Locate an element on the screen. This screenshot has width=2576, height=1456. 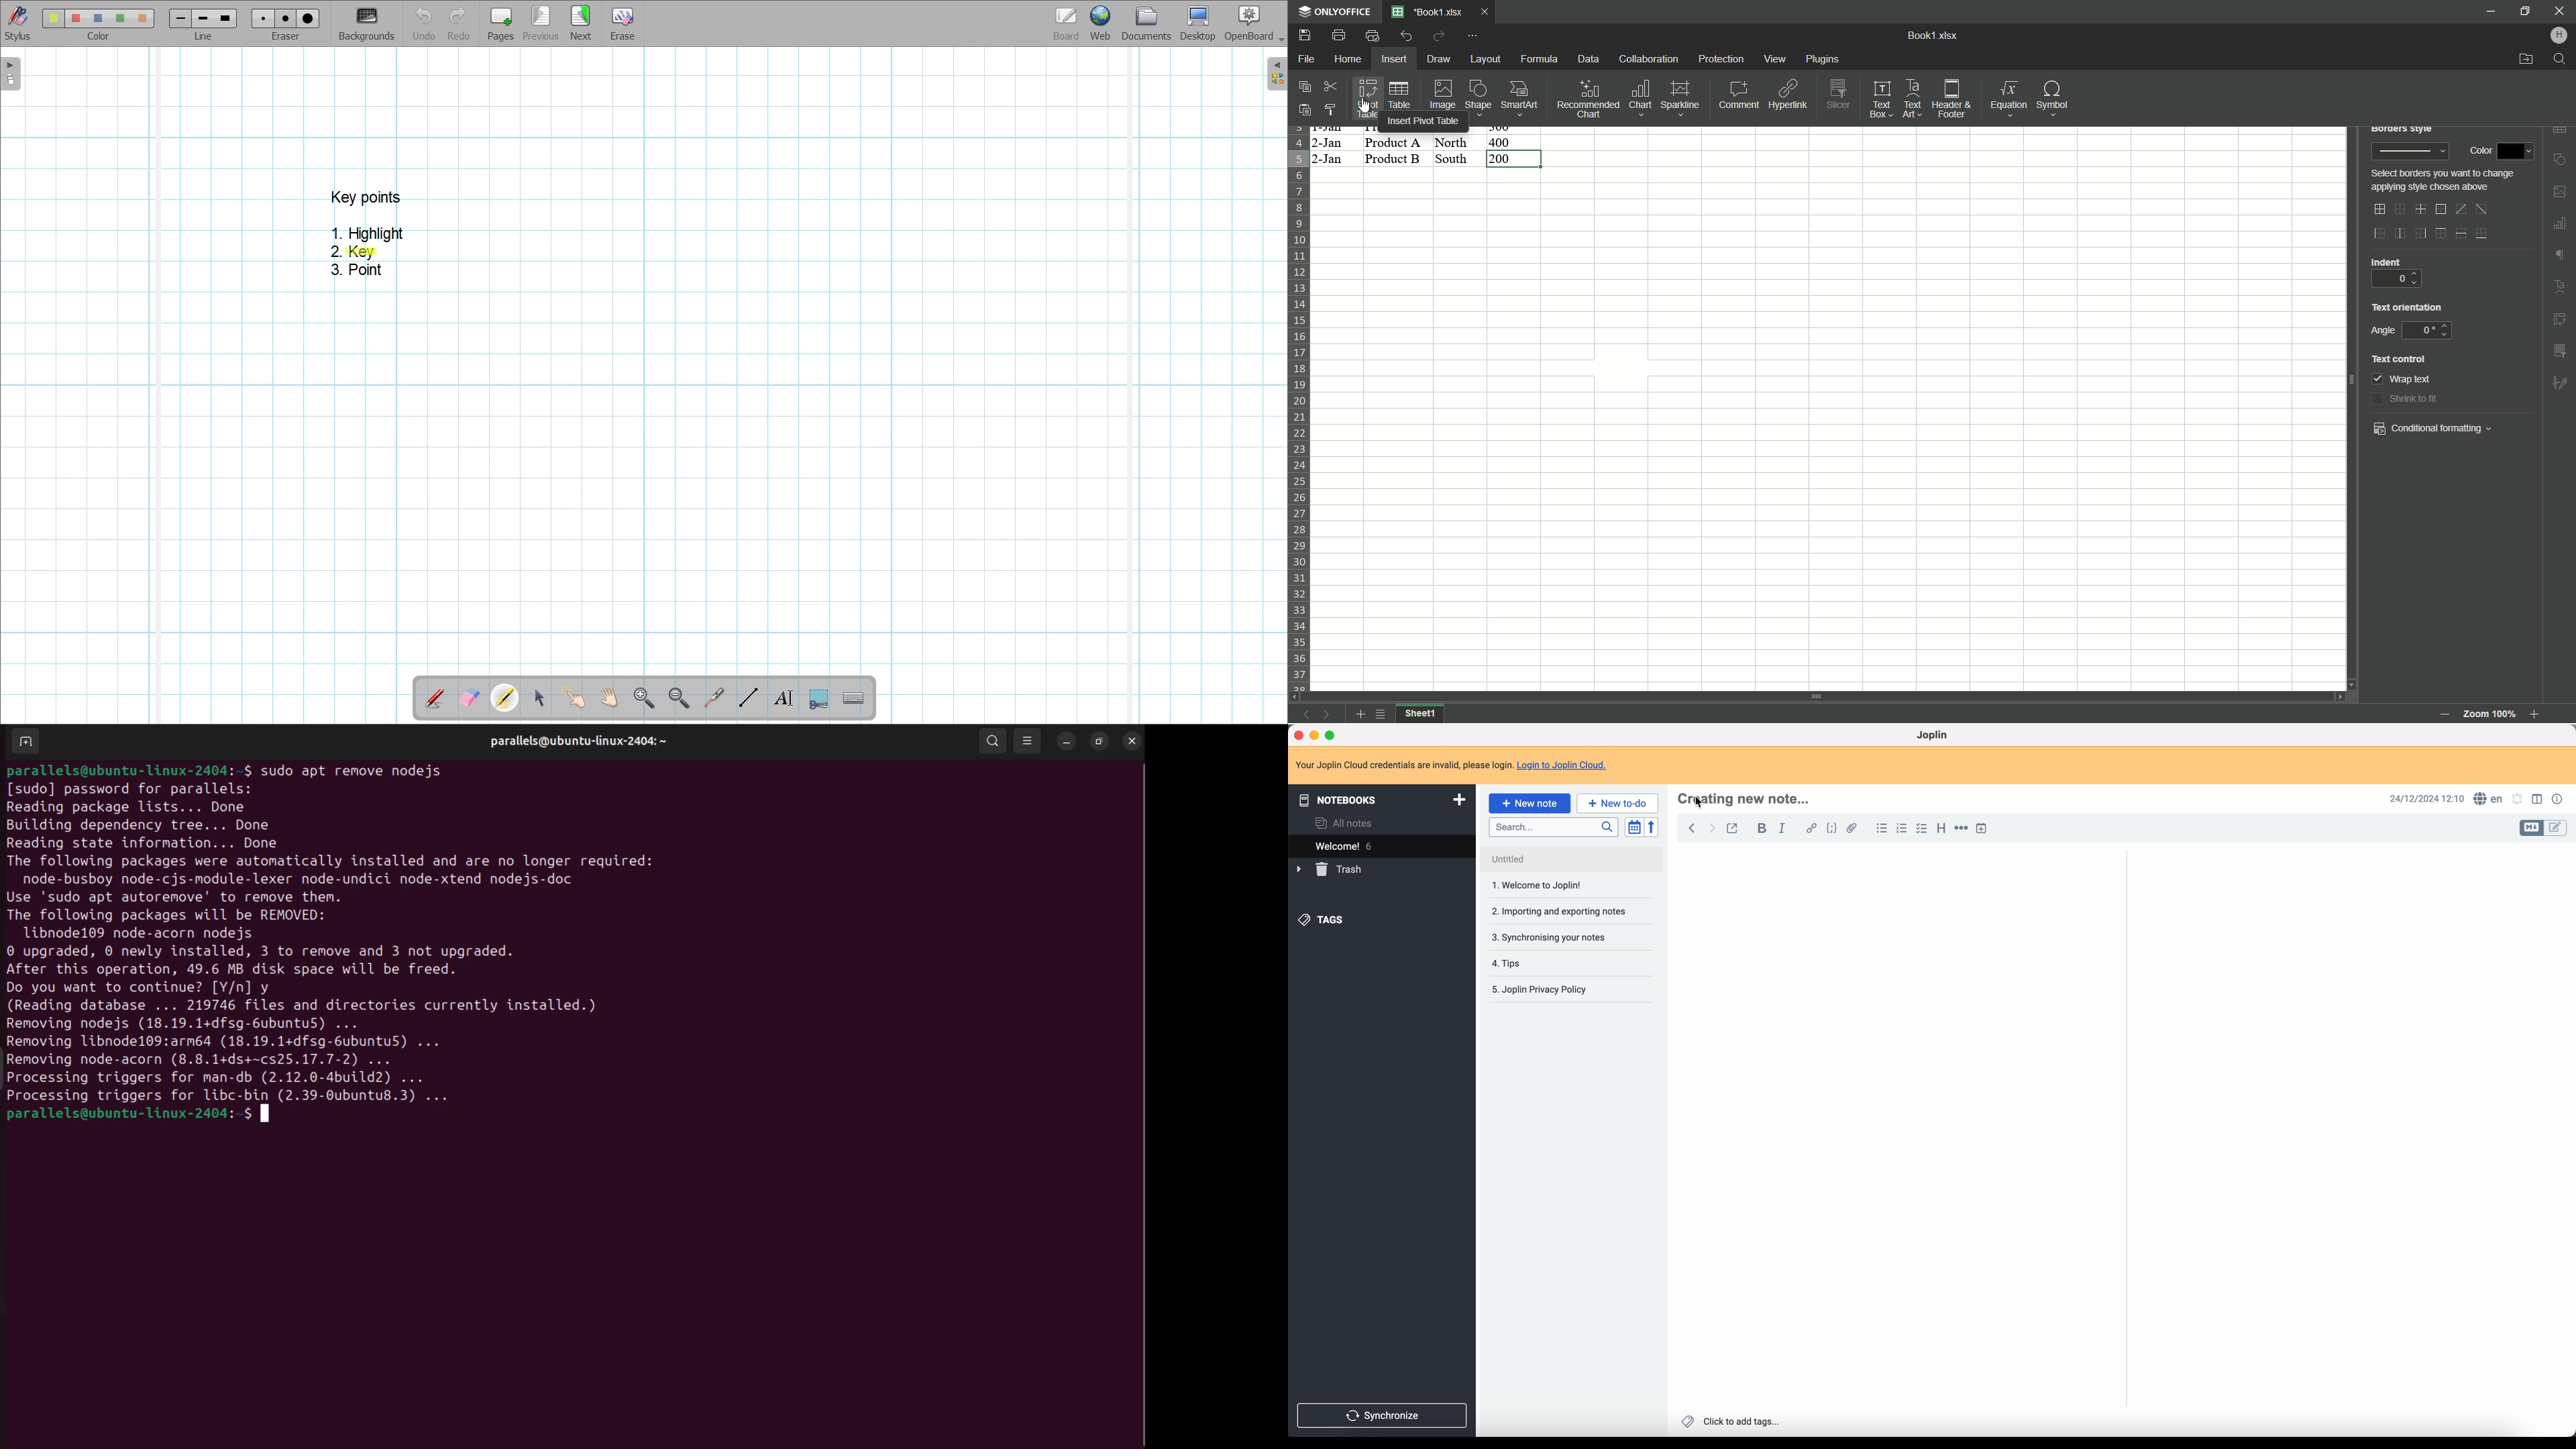
color is located at coordinates (2480, 150).